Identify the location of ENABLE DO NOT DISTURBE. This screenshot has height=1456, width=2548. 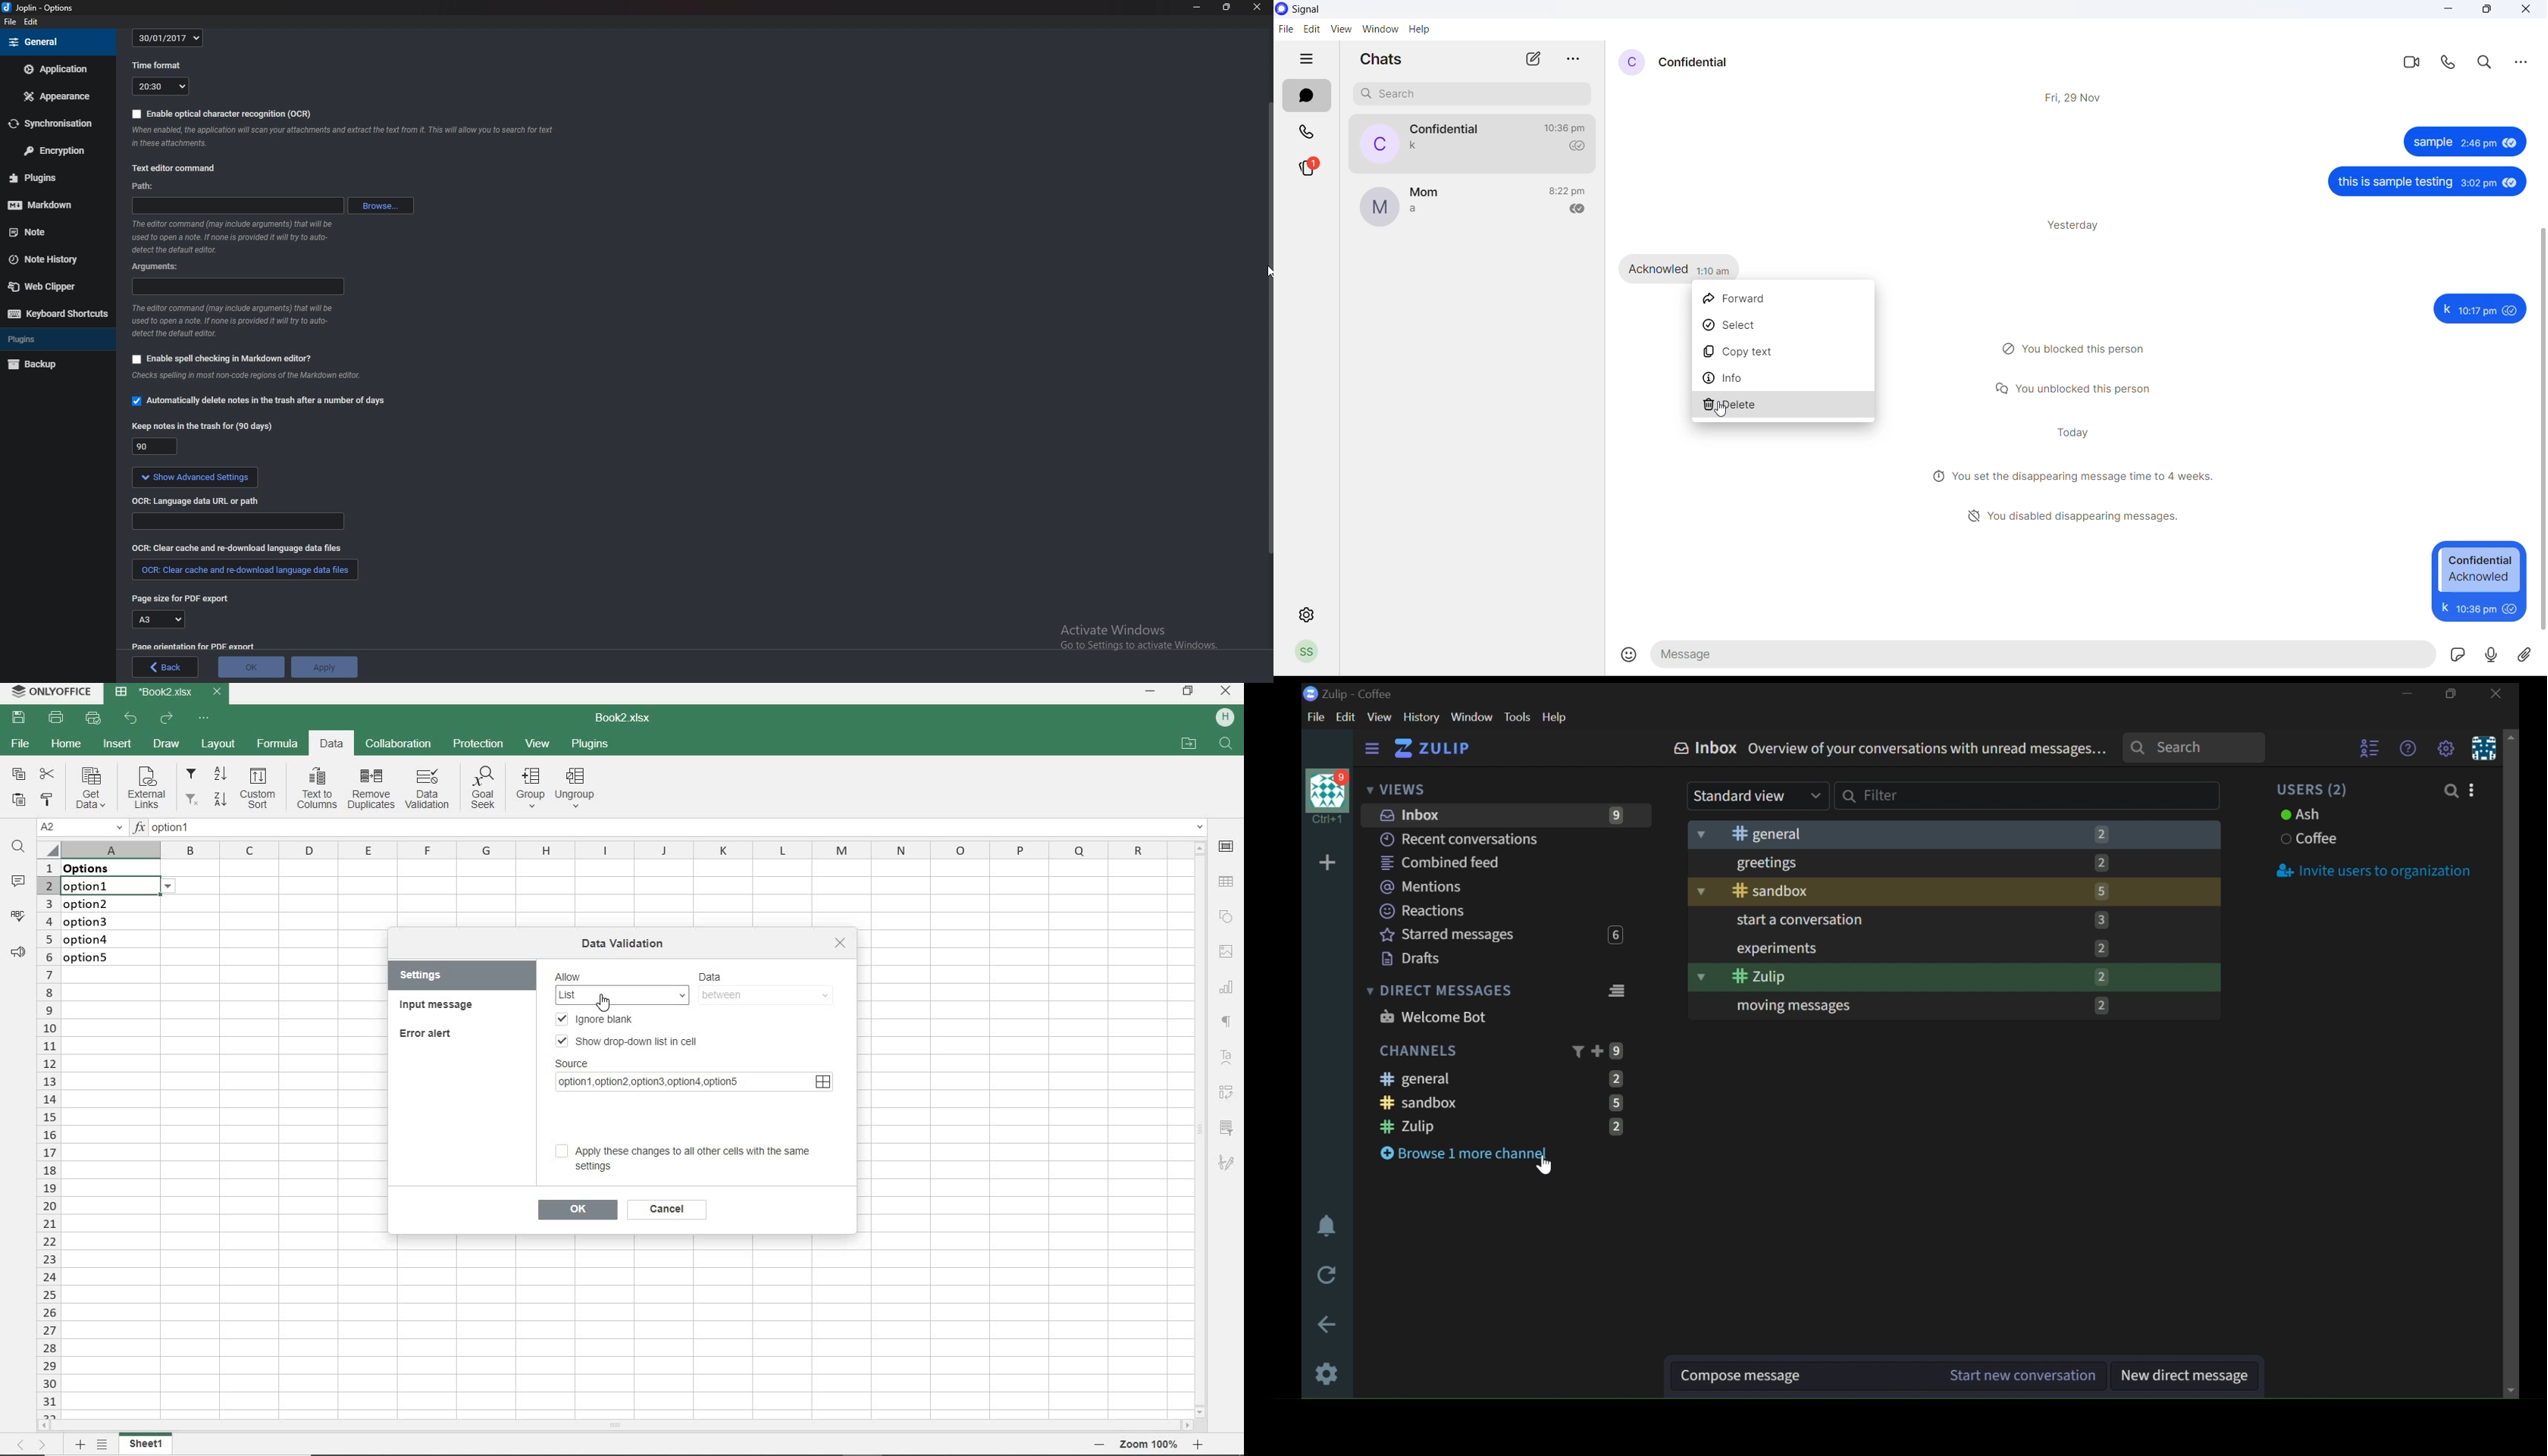
(1327, 1227).